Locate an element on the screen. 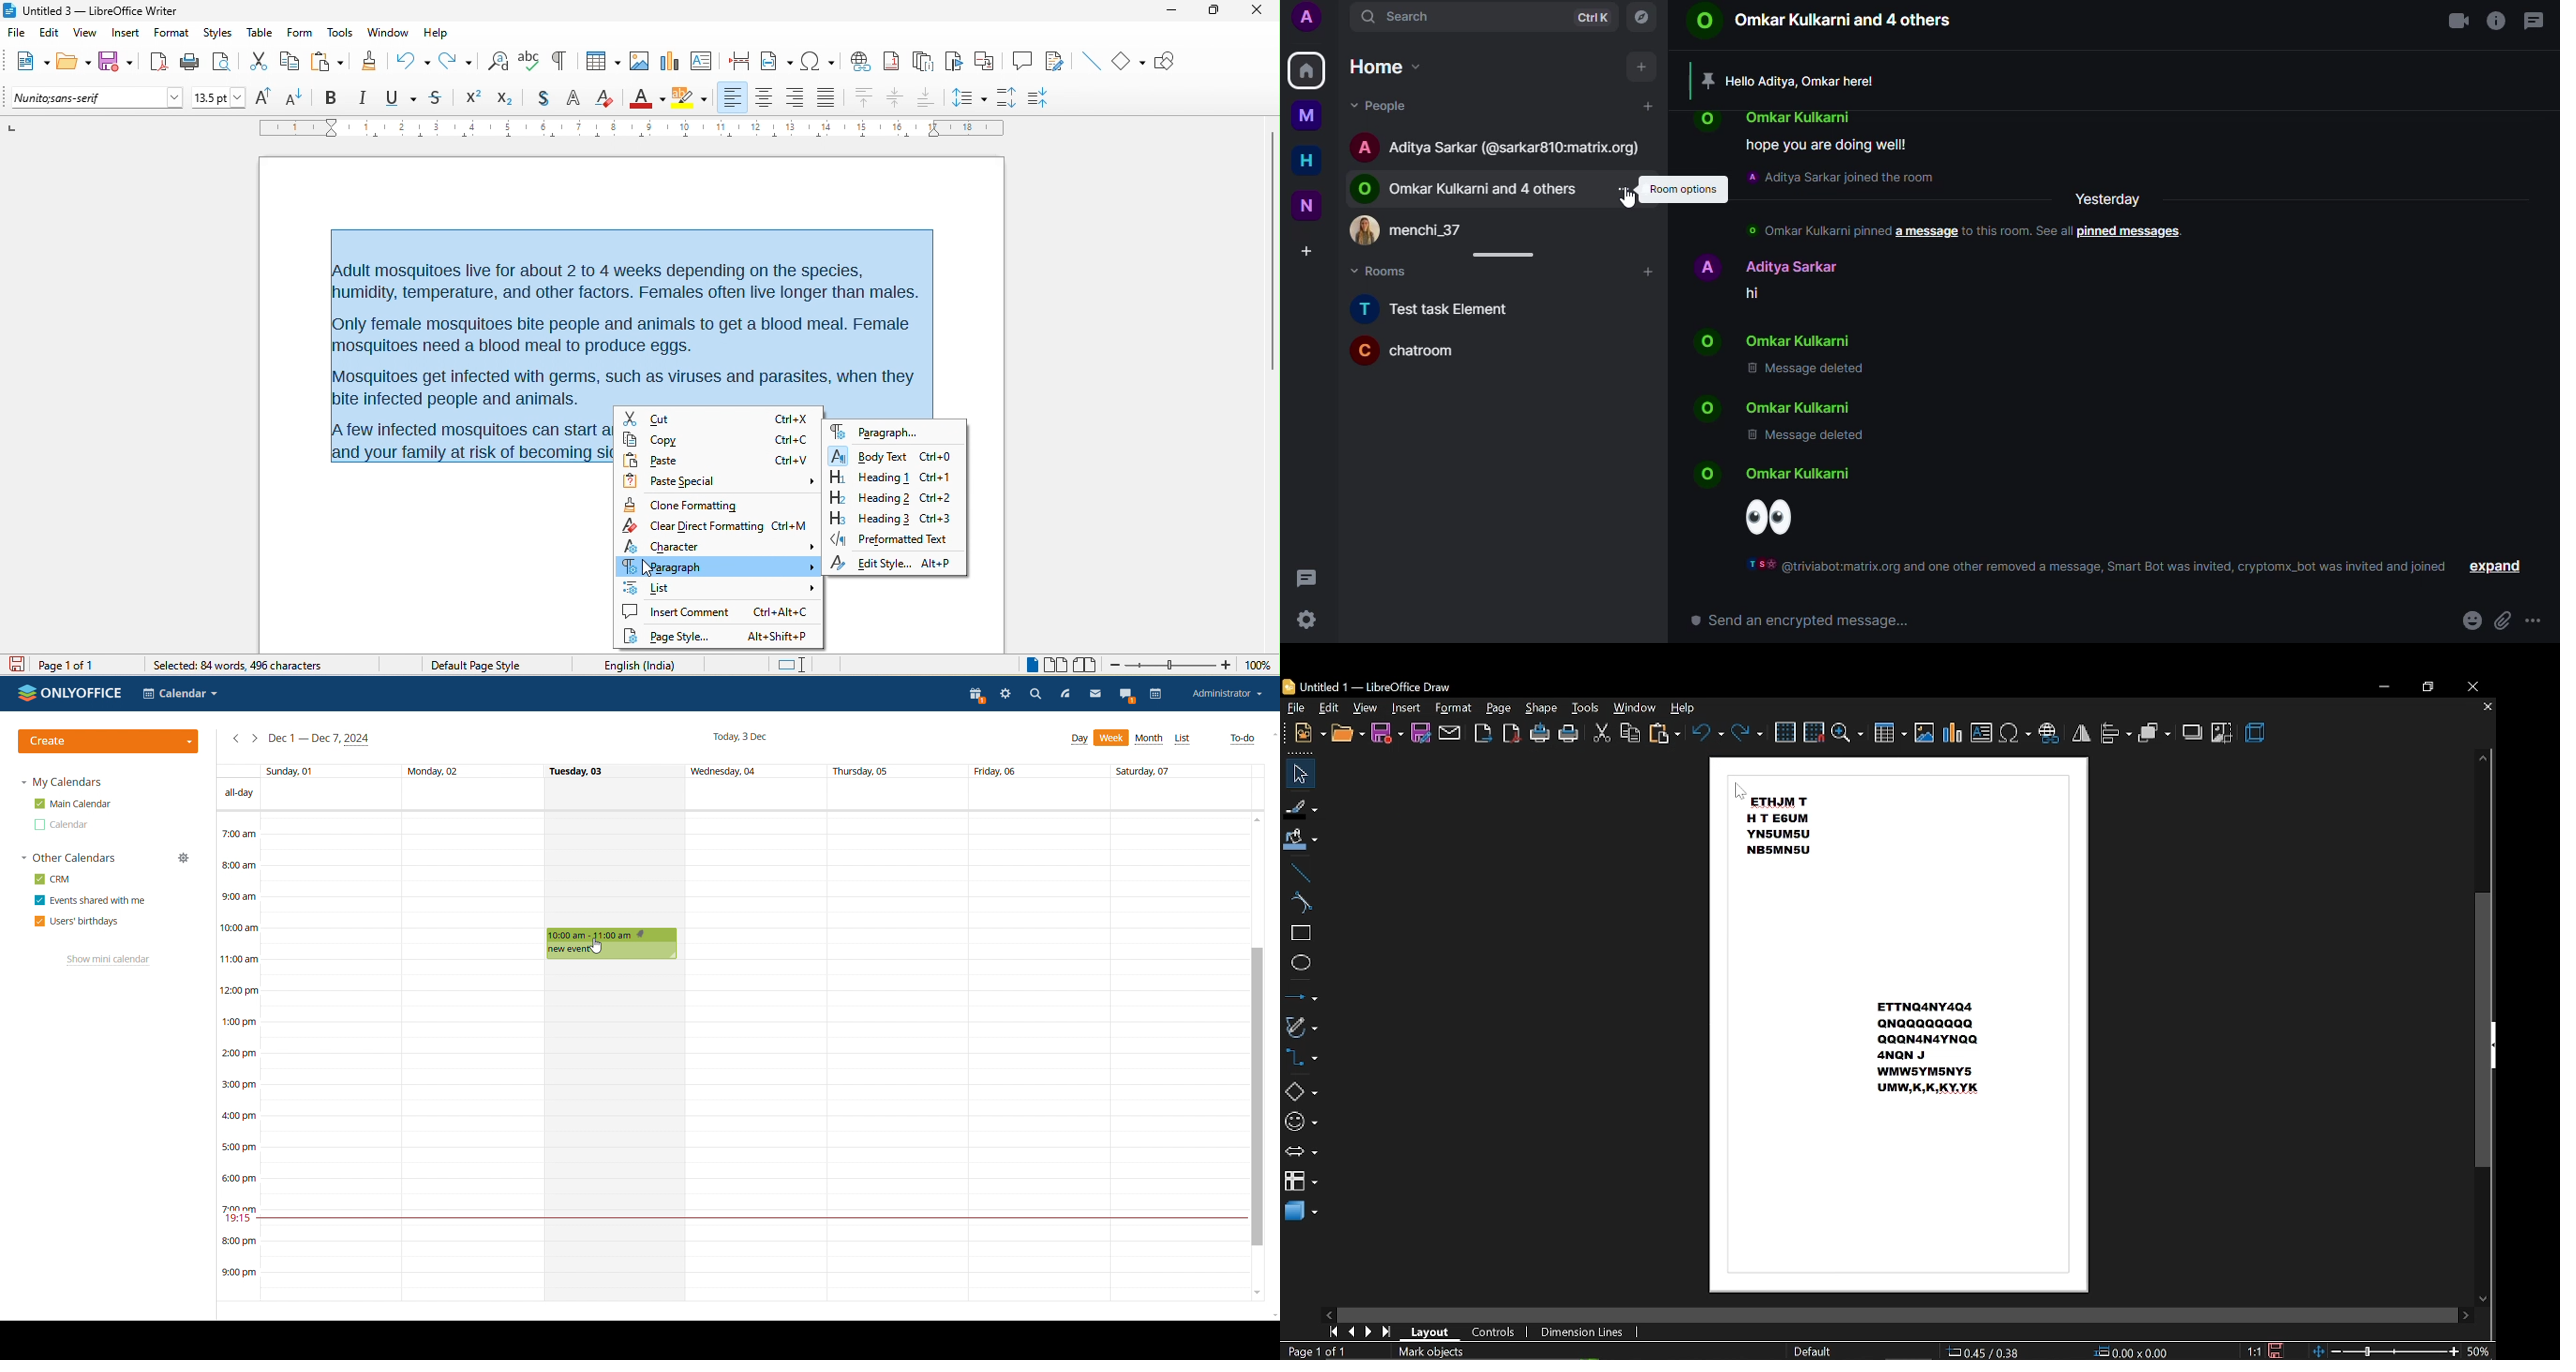  align is located at coordinates (2116, 734).